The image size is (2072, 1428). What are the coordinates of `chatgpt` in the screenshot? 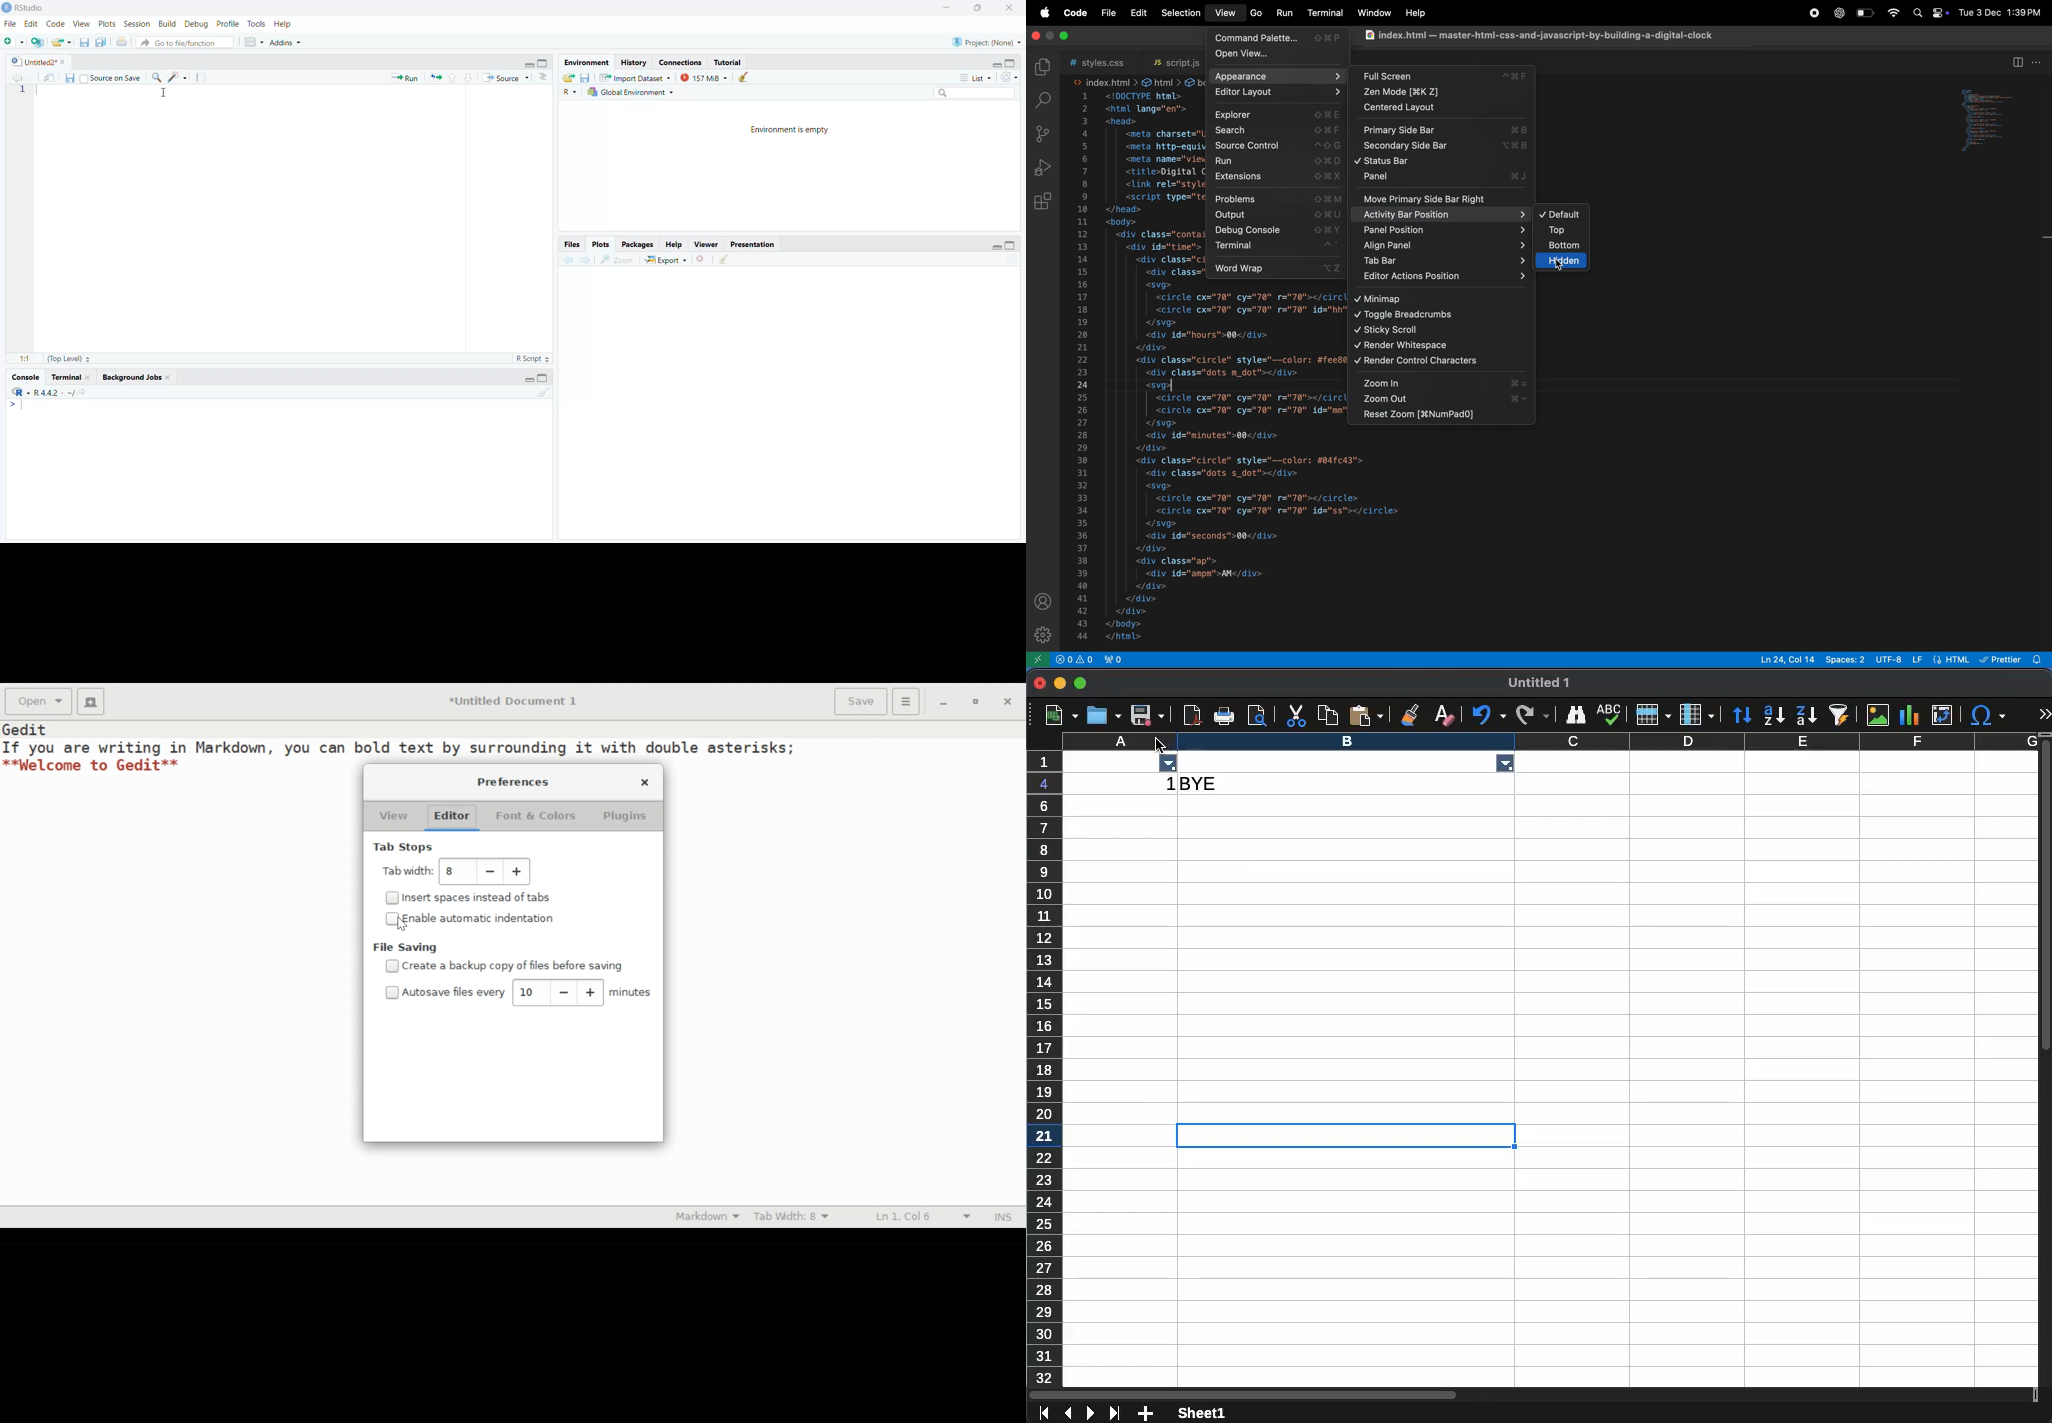 It's located at (1837, 13).